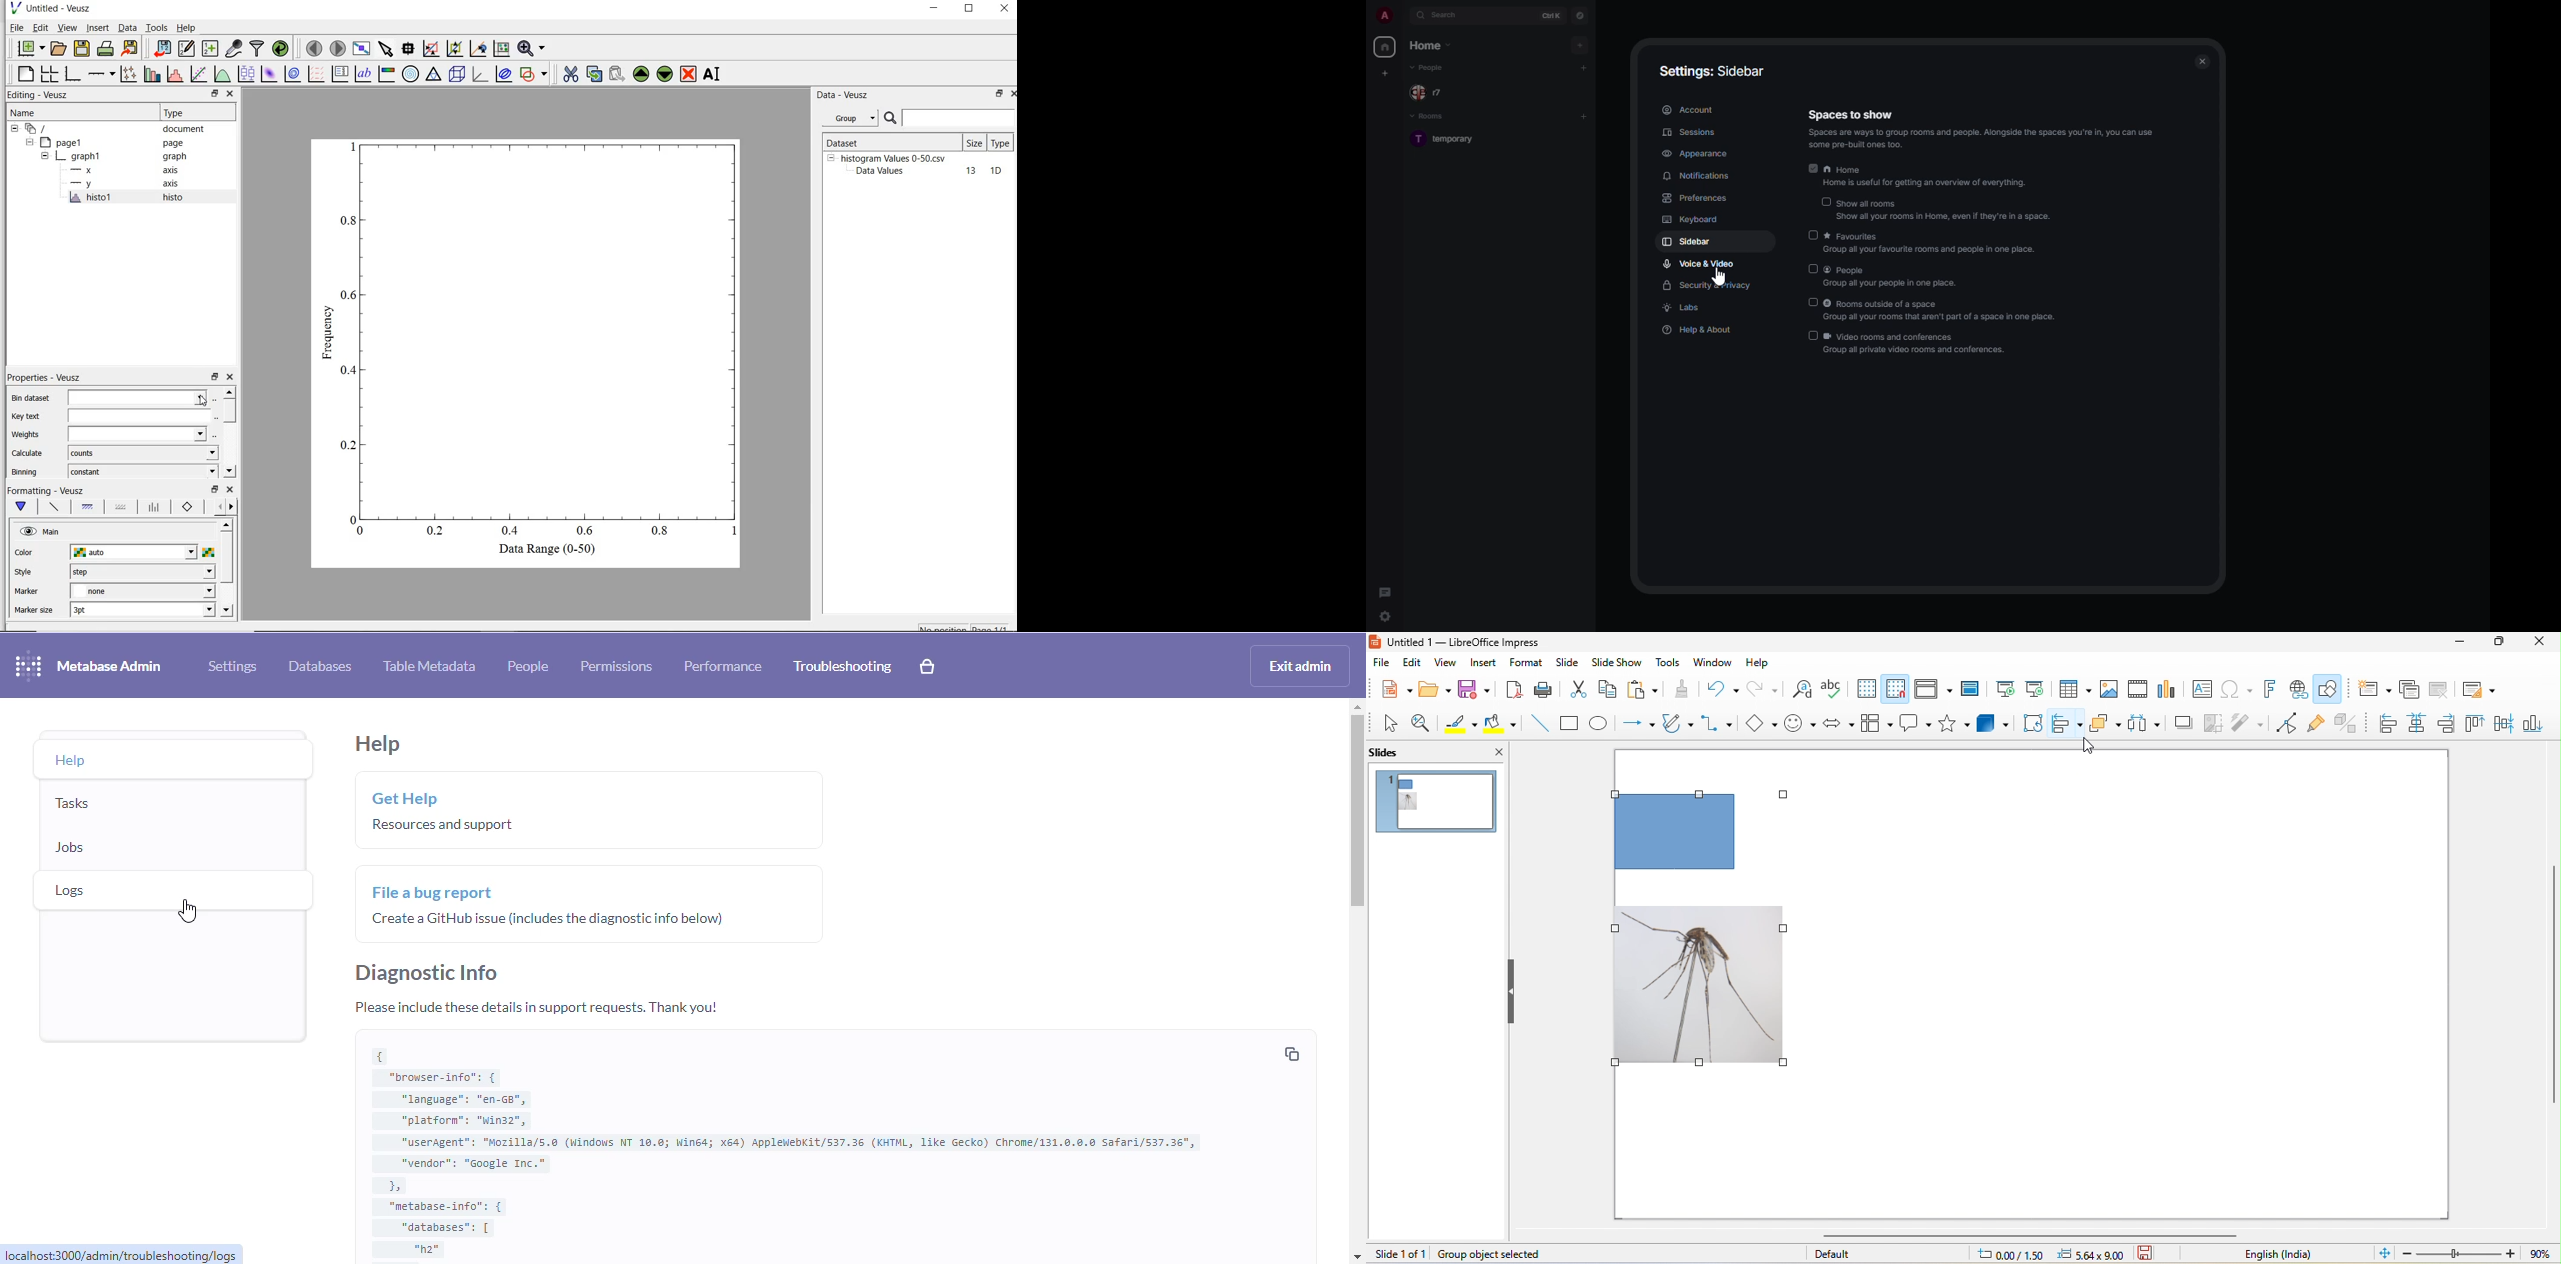 This screenshot has width=2576, height=1288. What do you see at coordinates (1385, 617) in the screenshot?
I see `quick settings` at bounding box center [1385, 617].